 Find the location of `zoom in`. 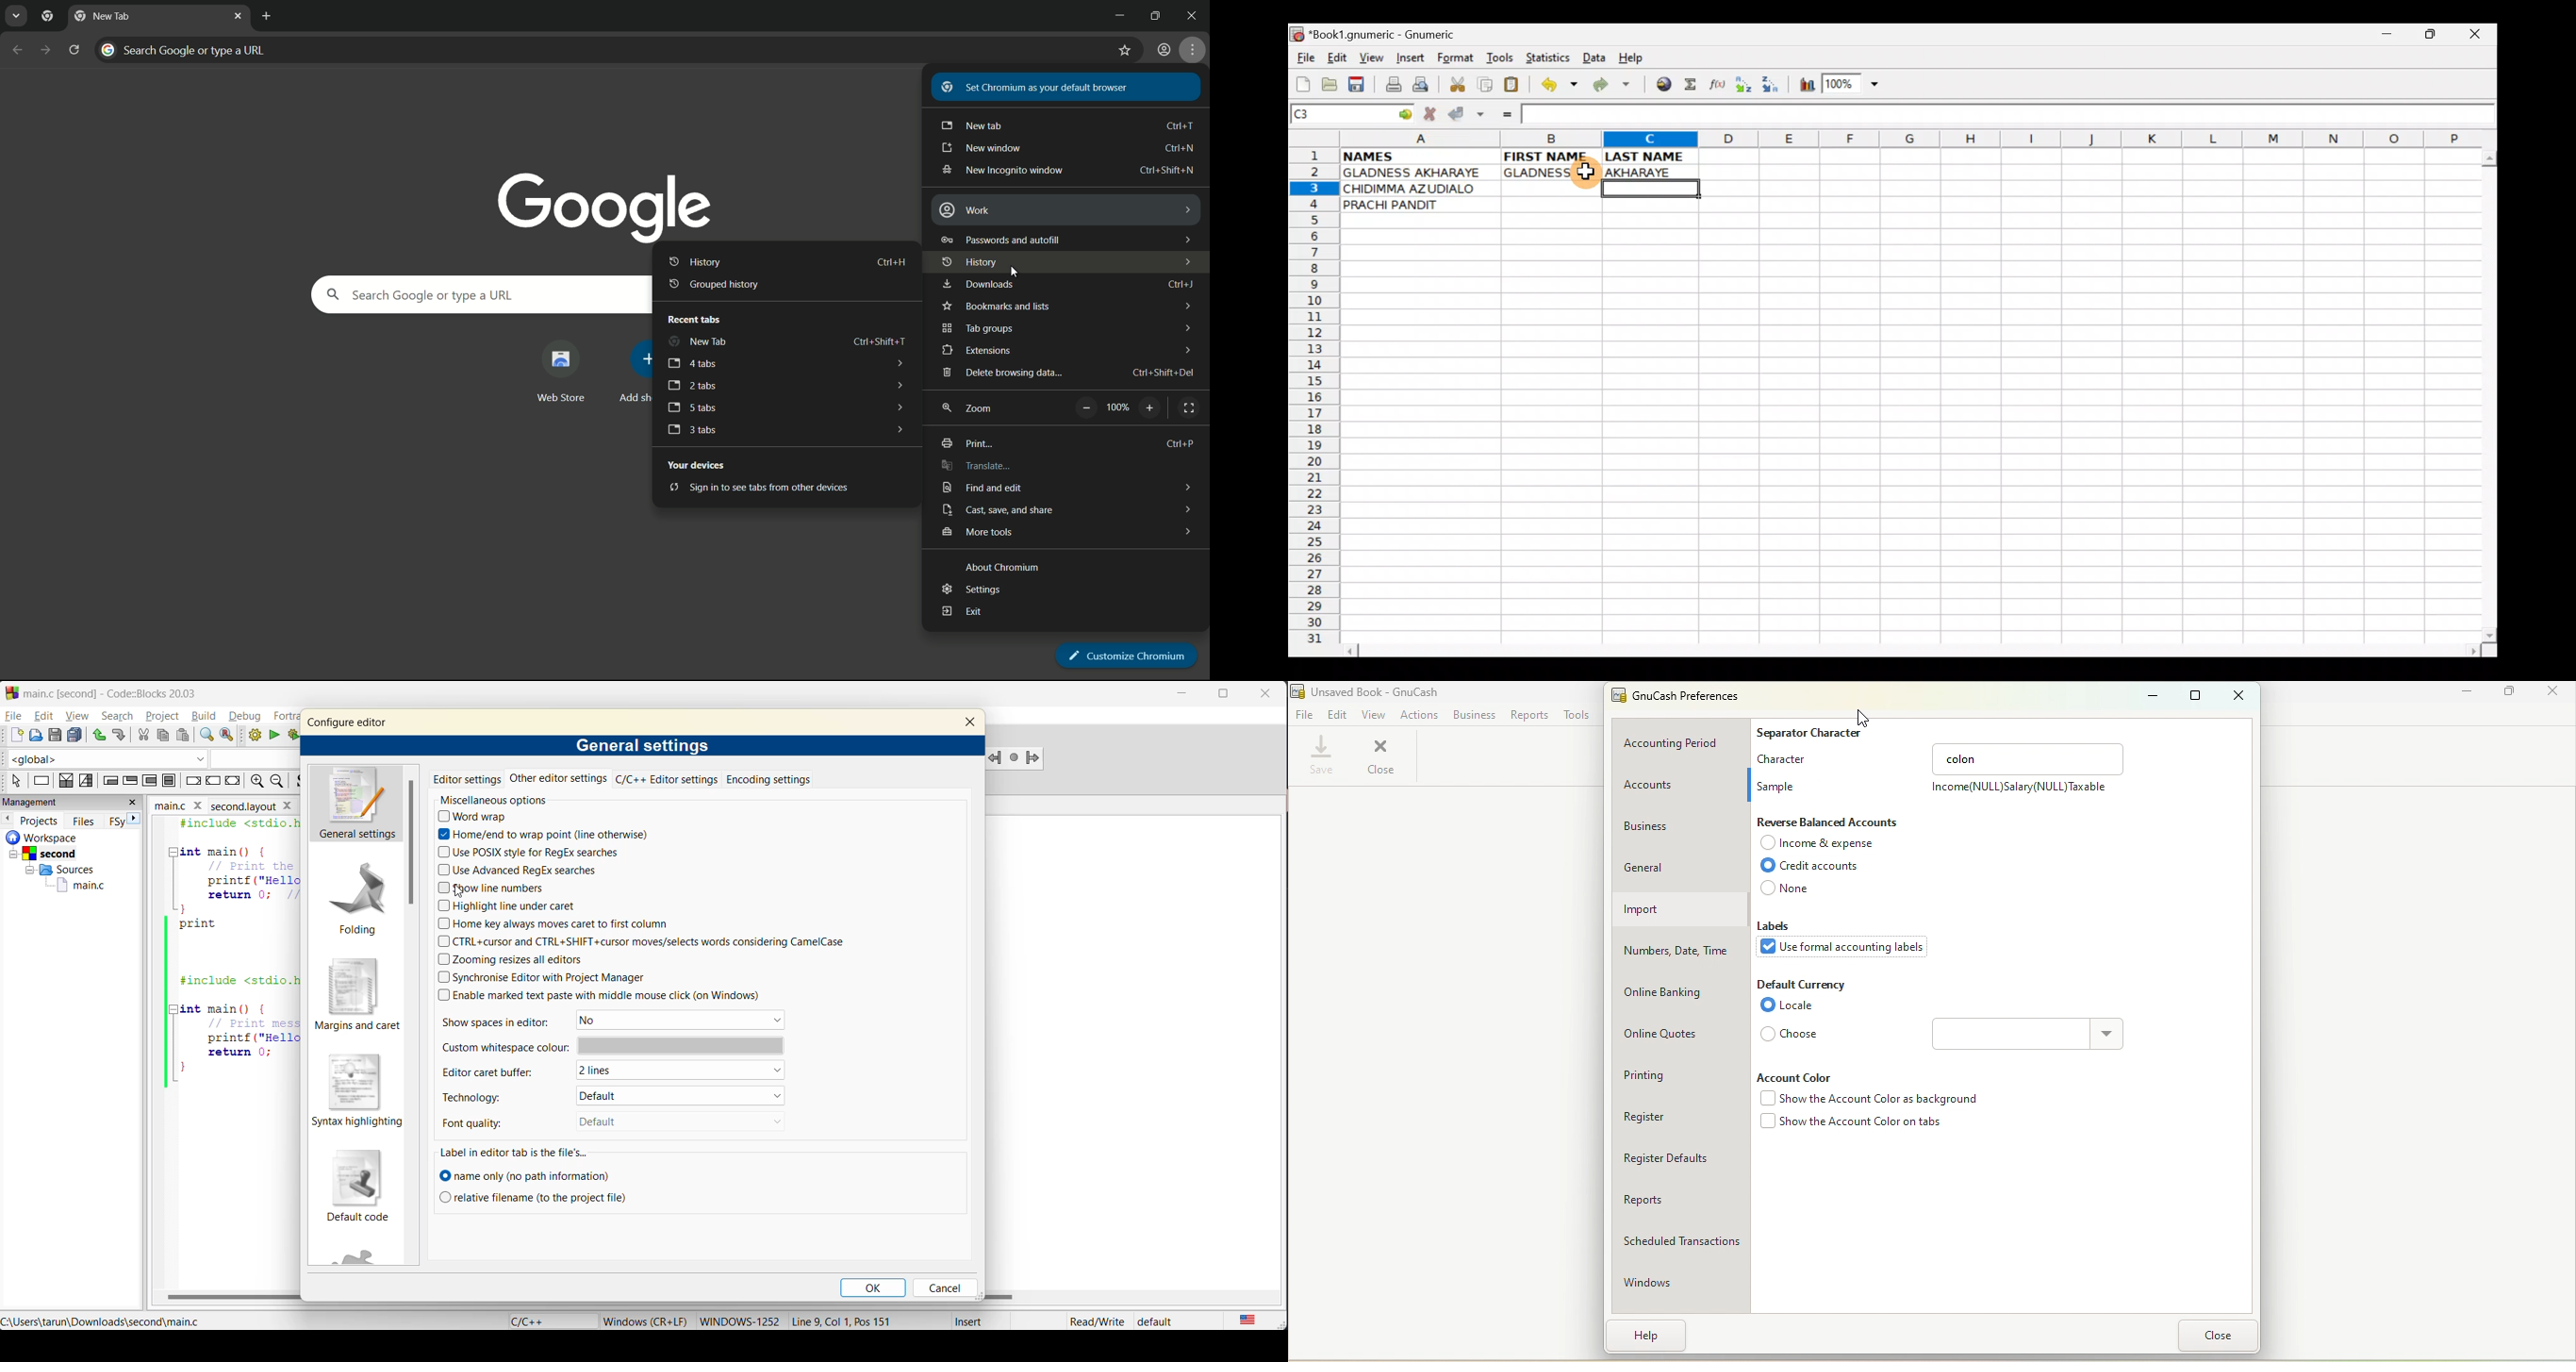

zoom in is located at coordinates (278, 783).